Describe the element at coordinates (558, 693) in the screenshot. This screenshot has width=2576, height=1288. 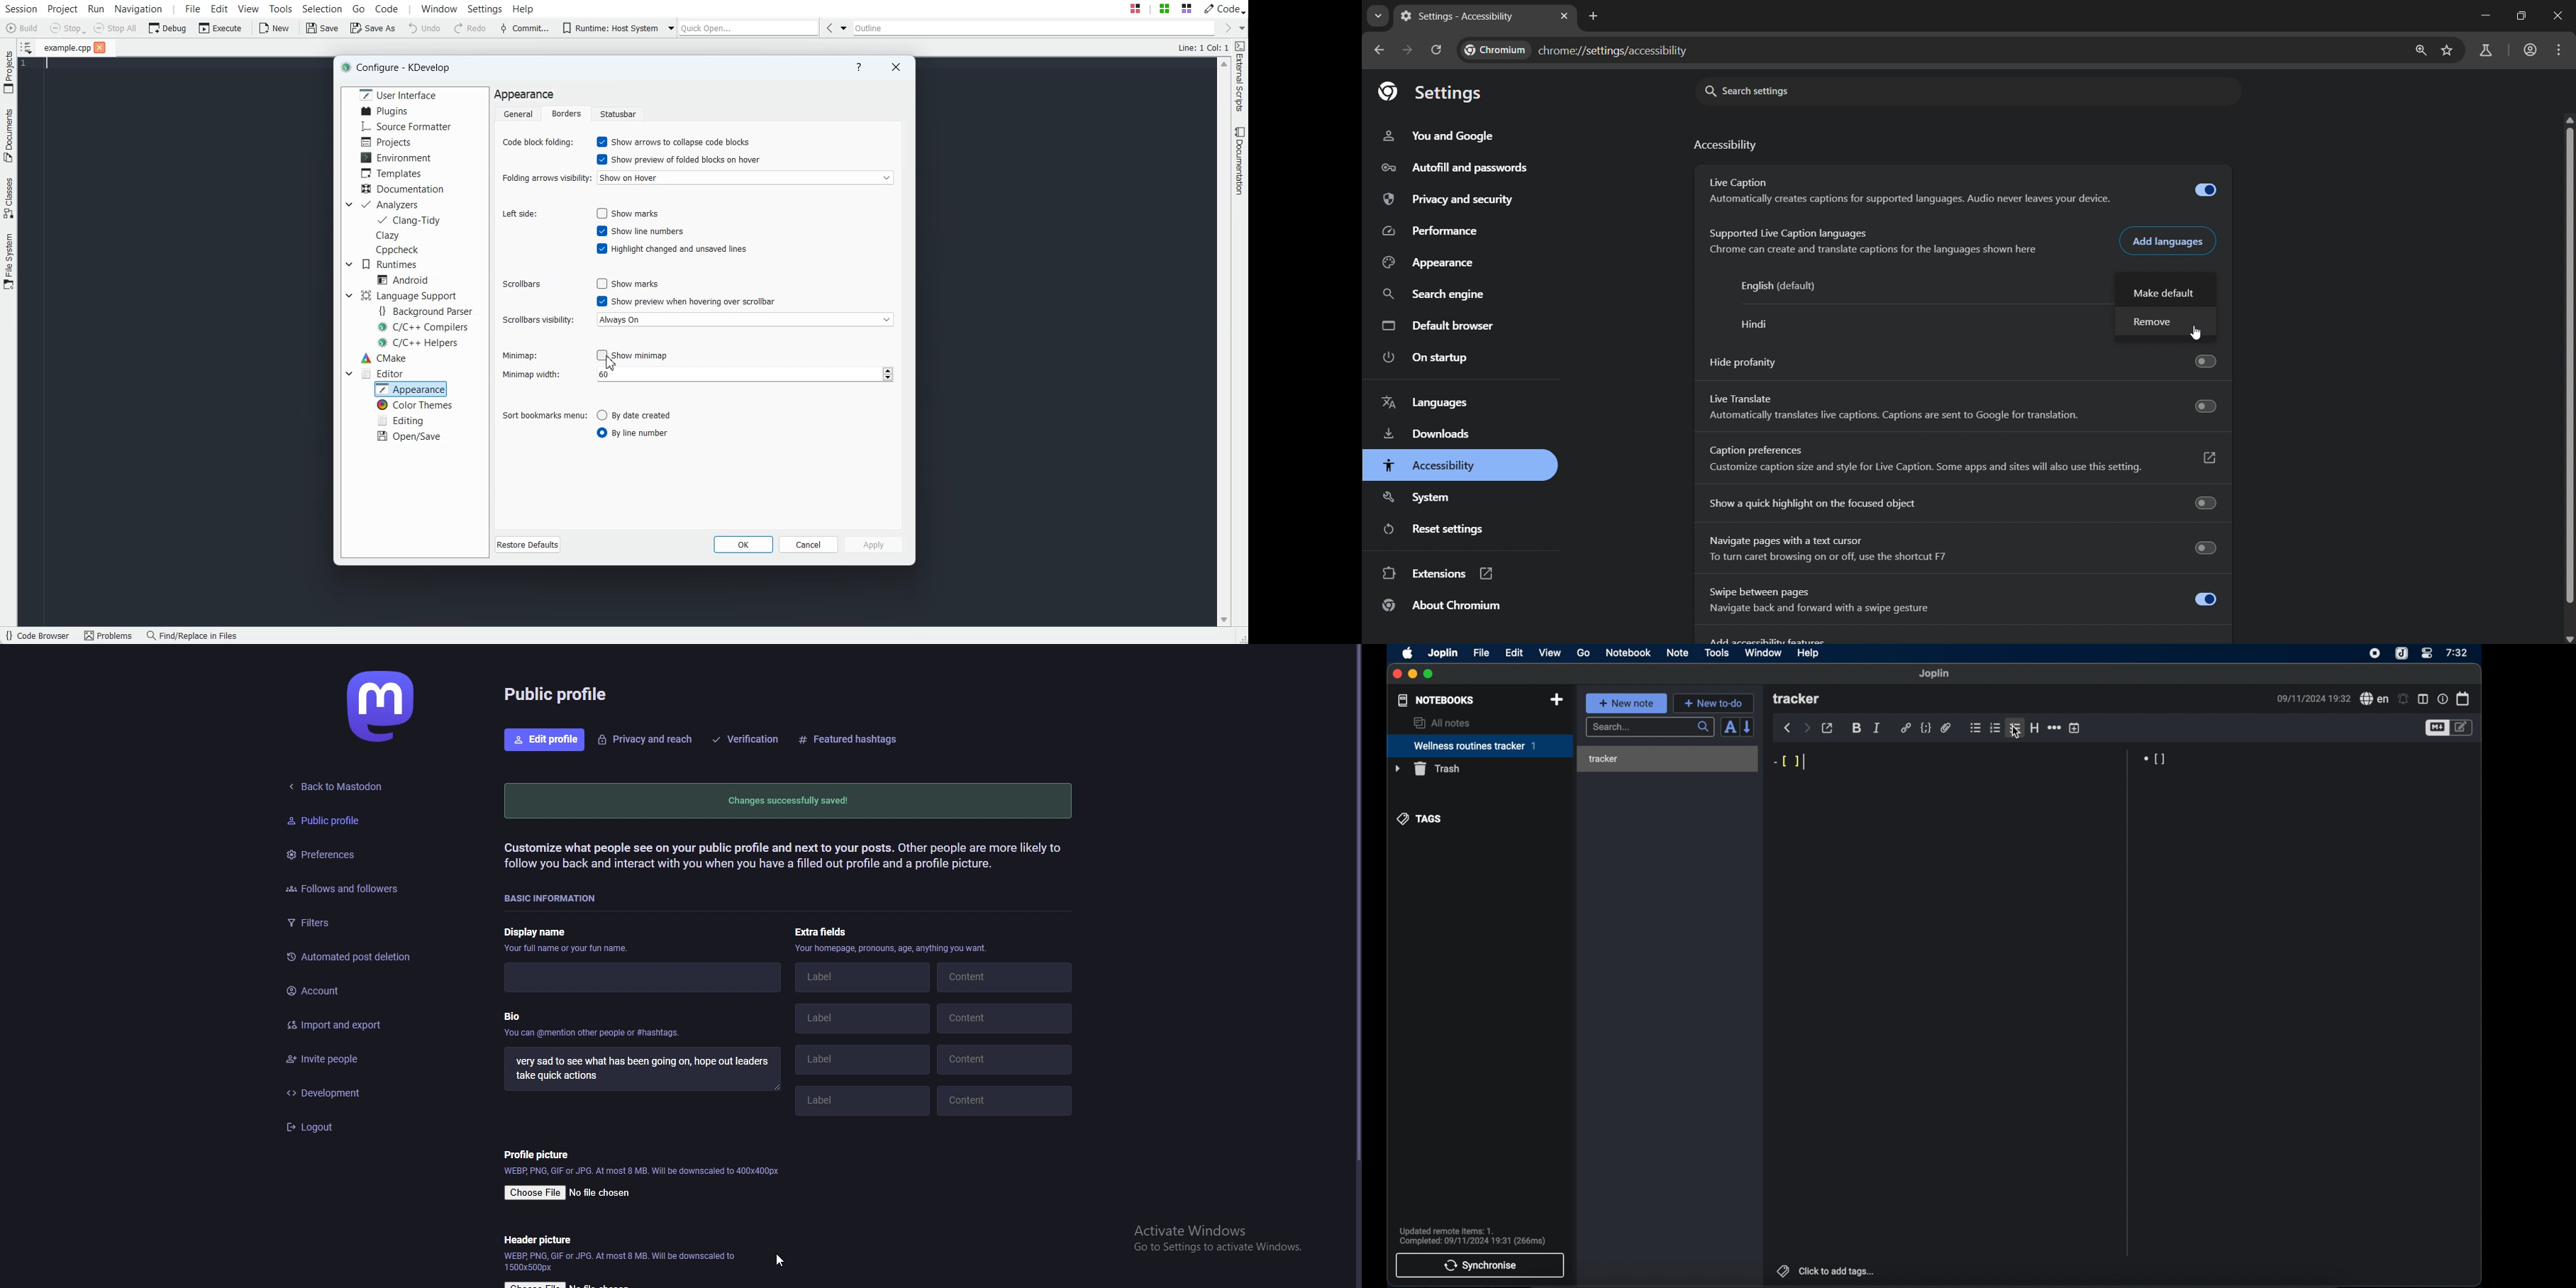
I see `public profile` at that location.